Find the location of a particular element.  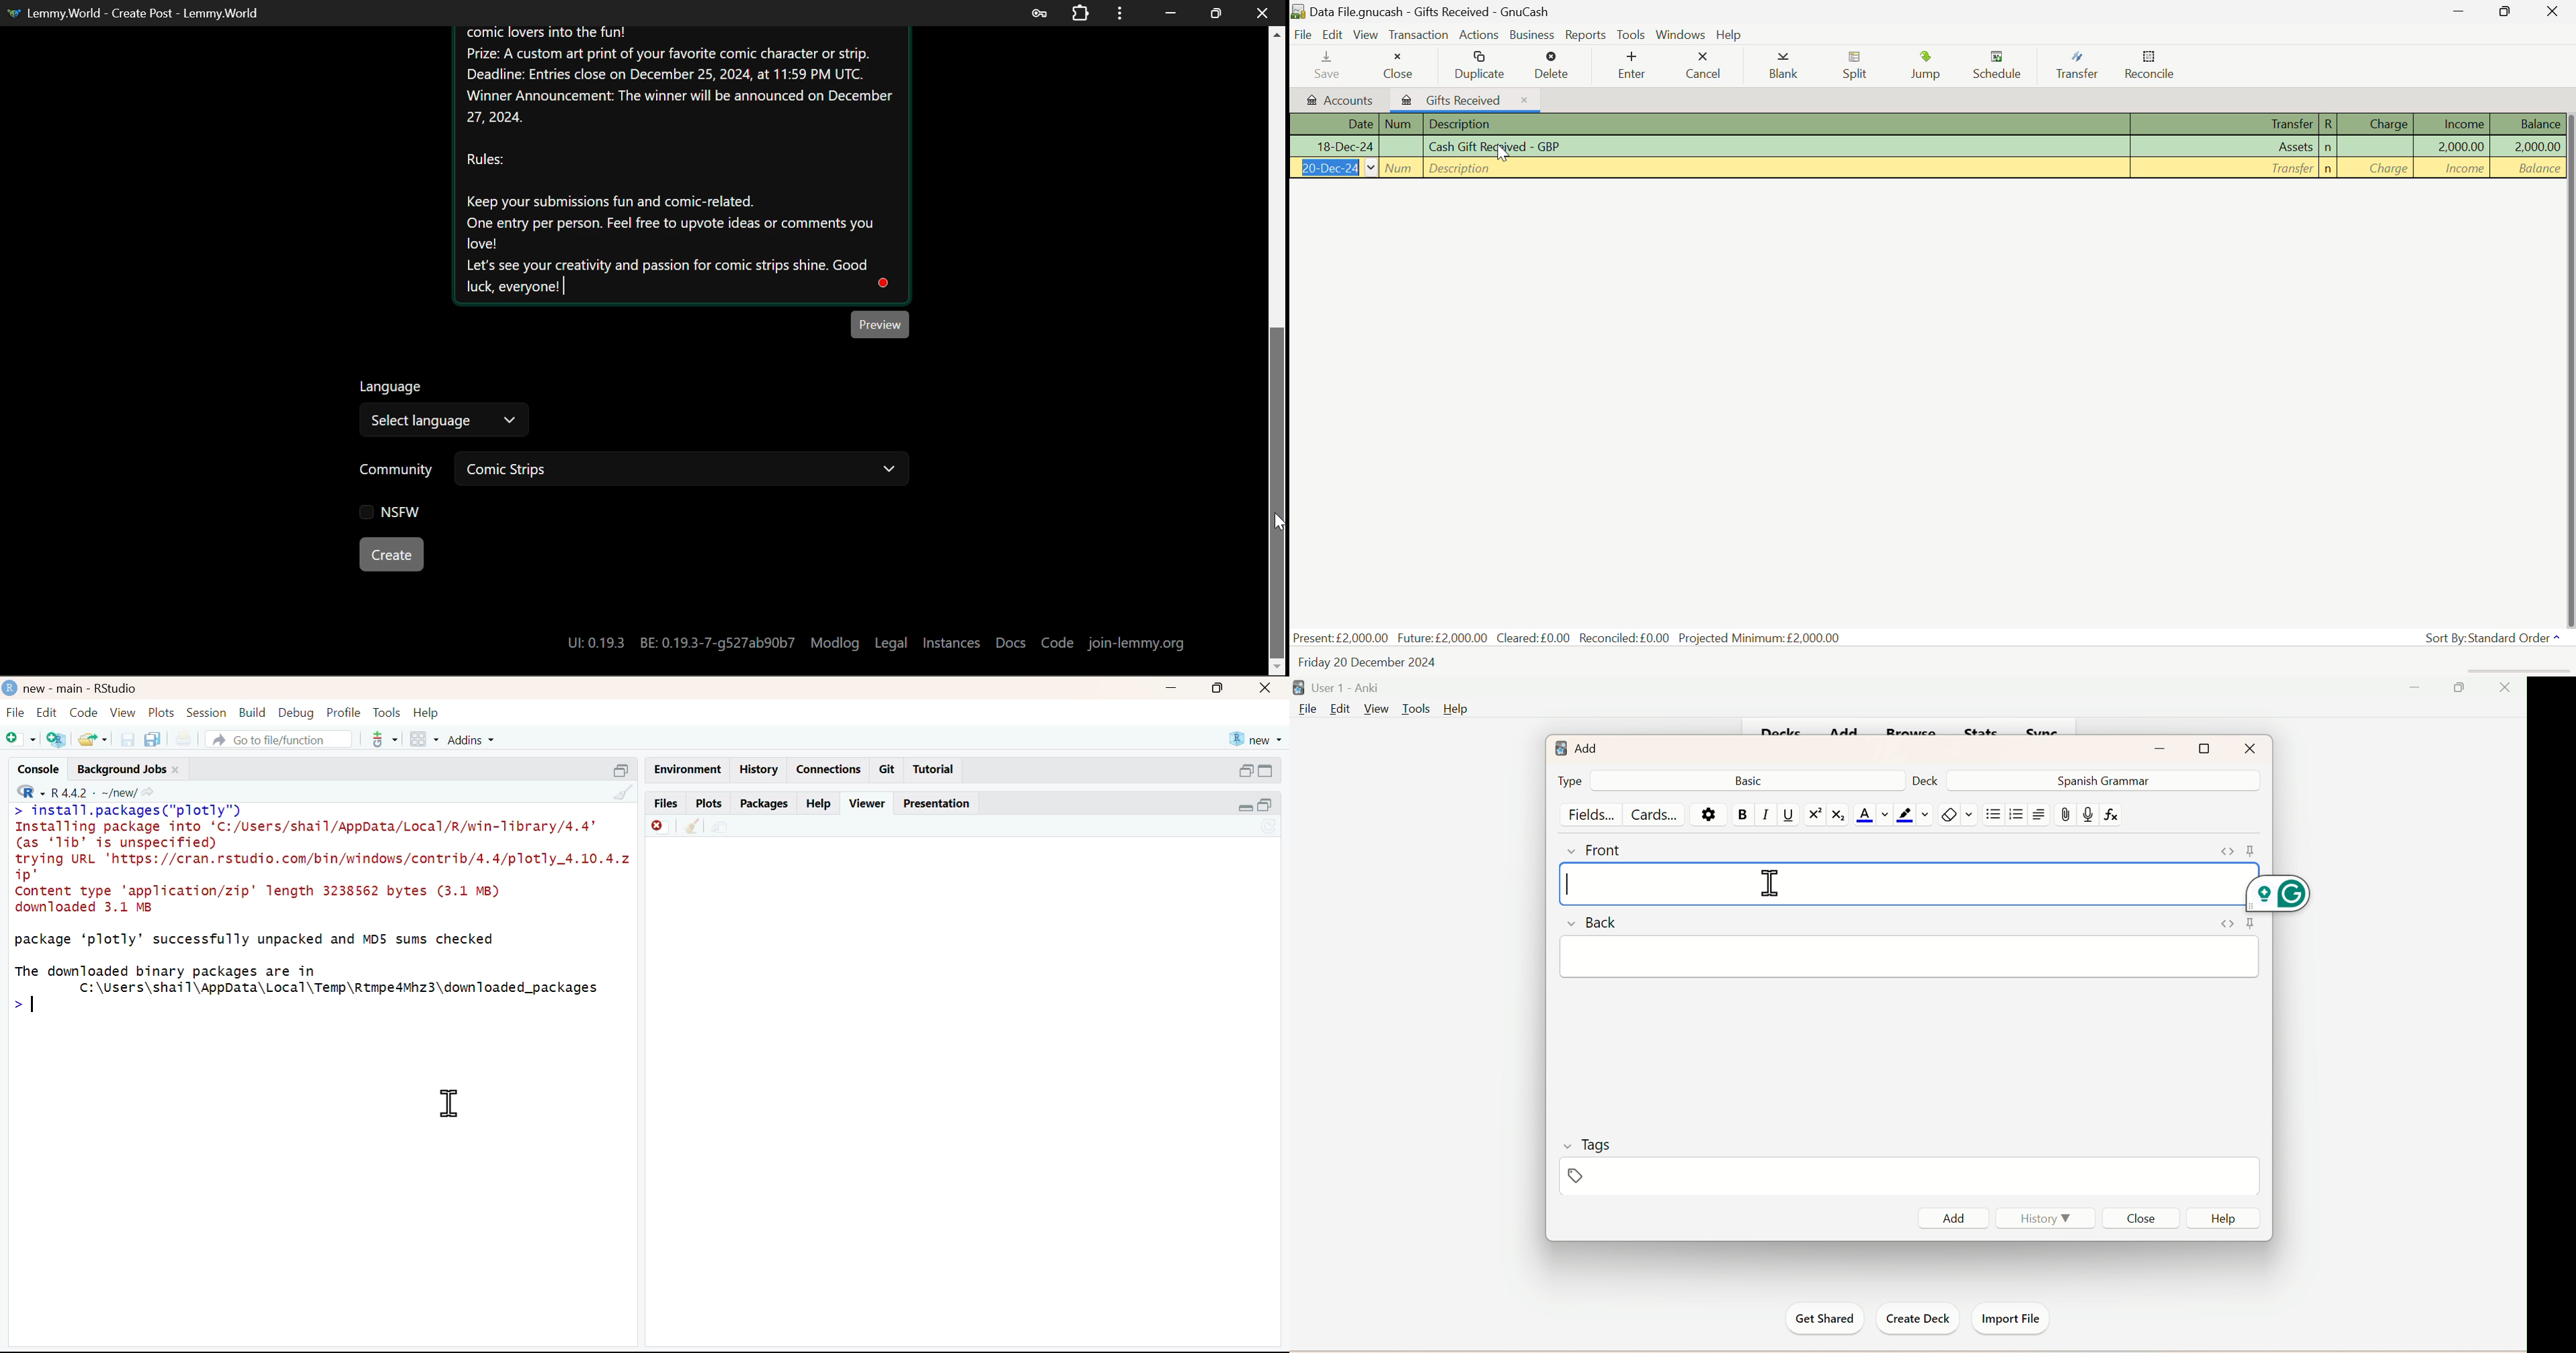

view is located at coordinates (124, 712).